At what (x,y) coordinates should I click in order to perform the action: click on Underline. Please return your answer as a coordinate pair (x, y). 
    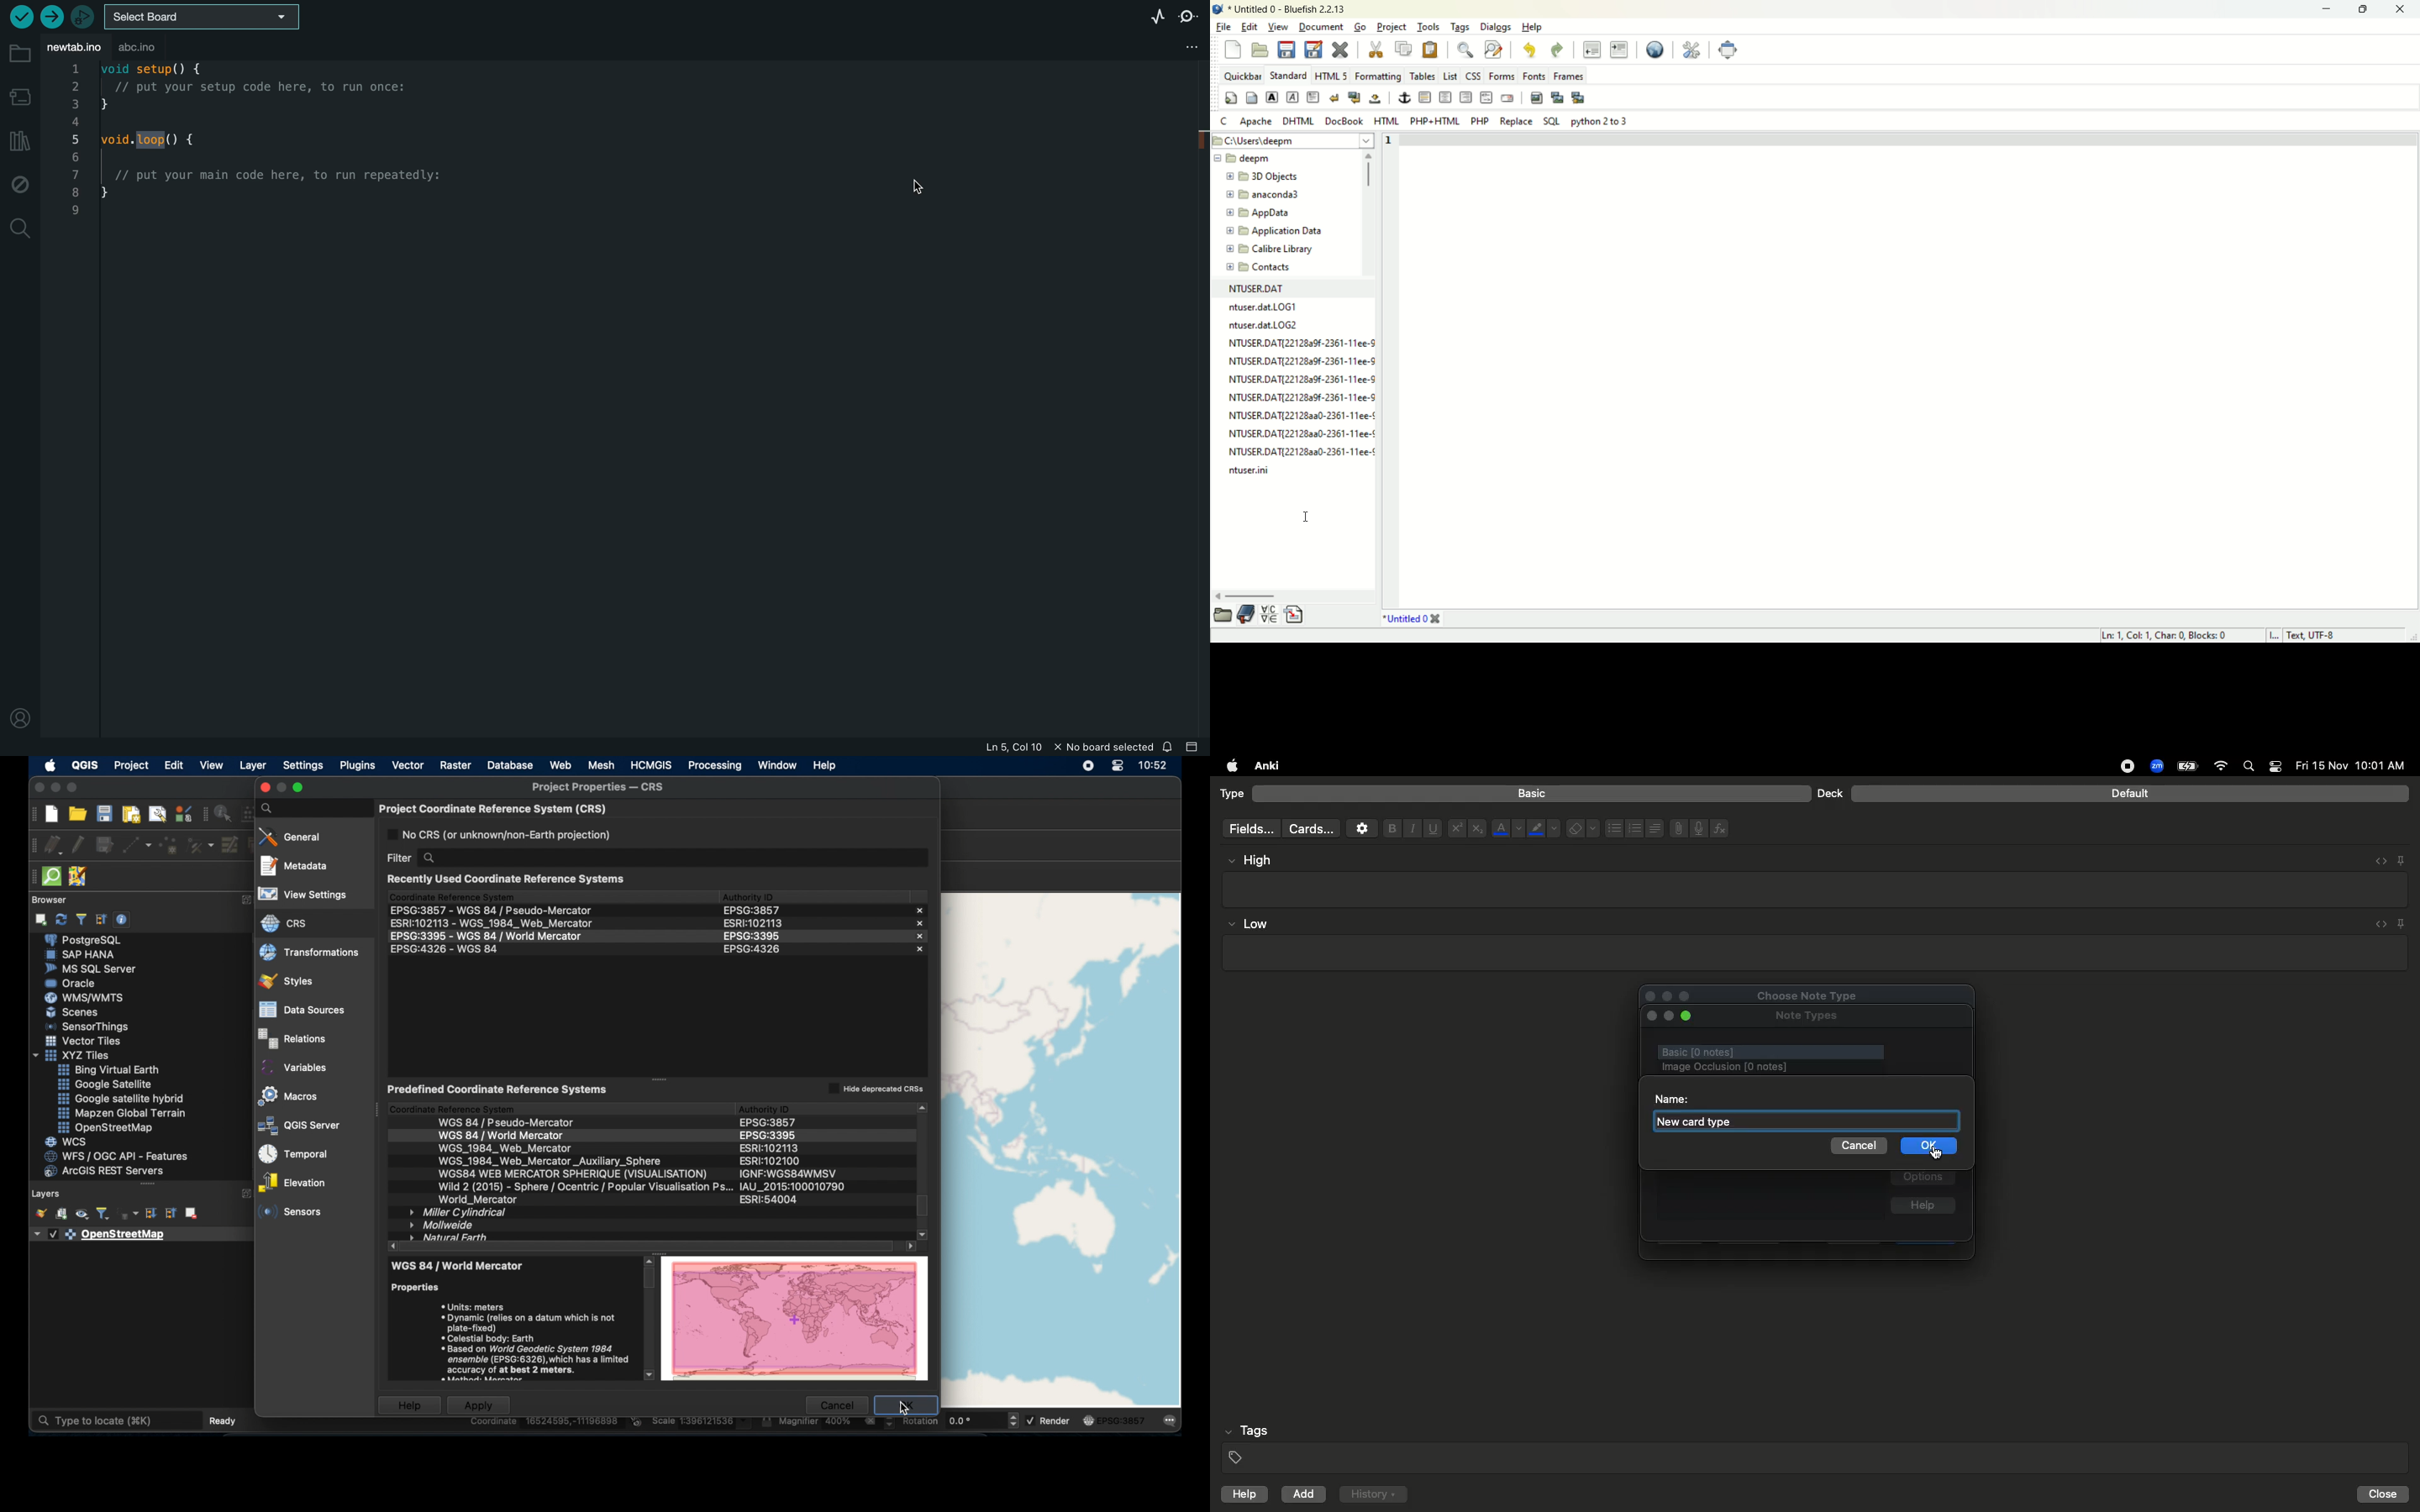
    Looking at the image, I should click on (1432, 829).